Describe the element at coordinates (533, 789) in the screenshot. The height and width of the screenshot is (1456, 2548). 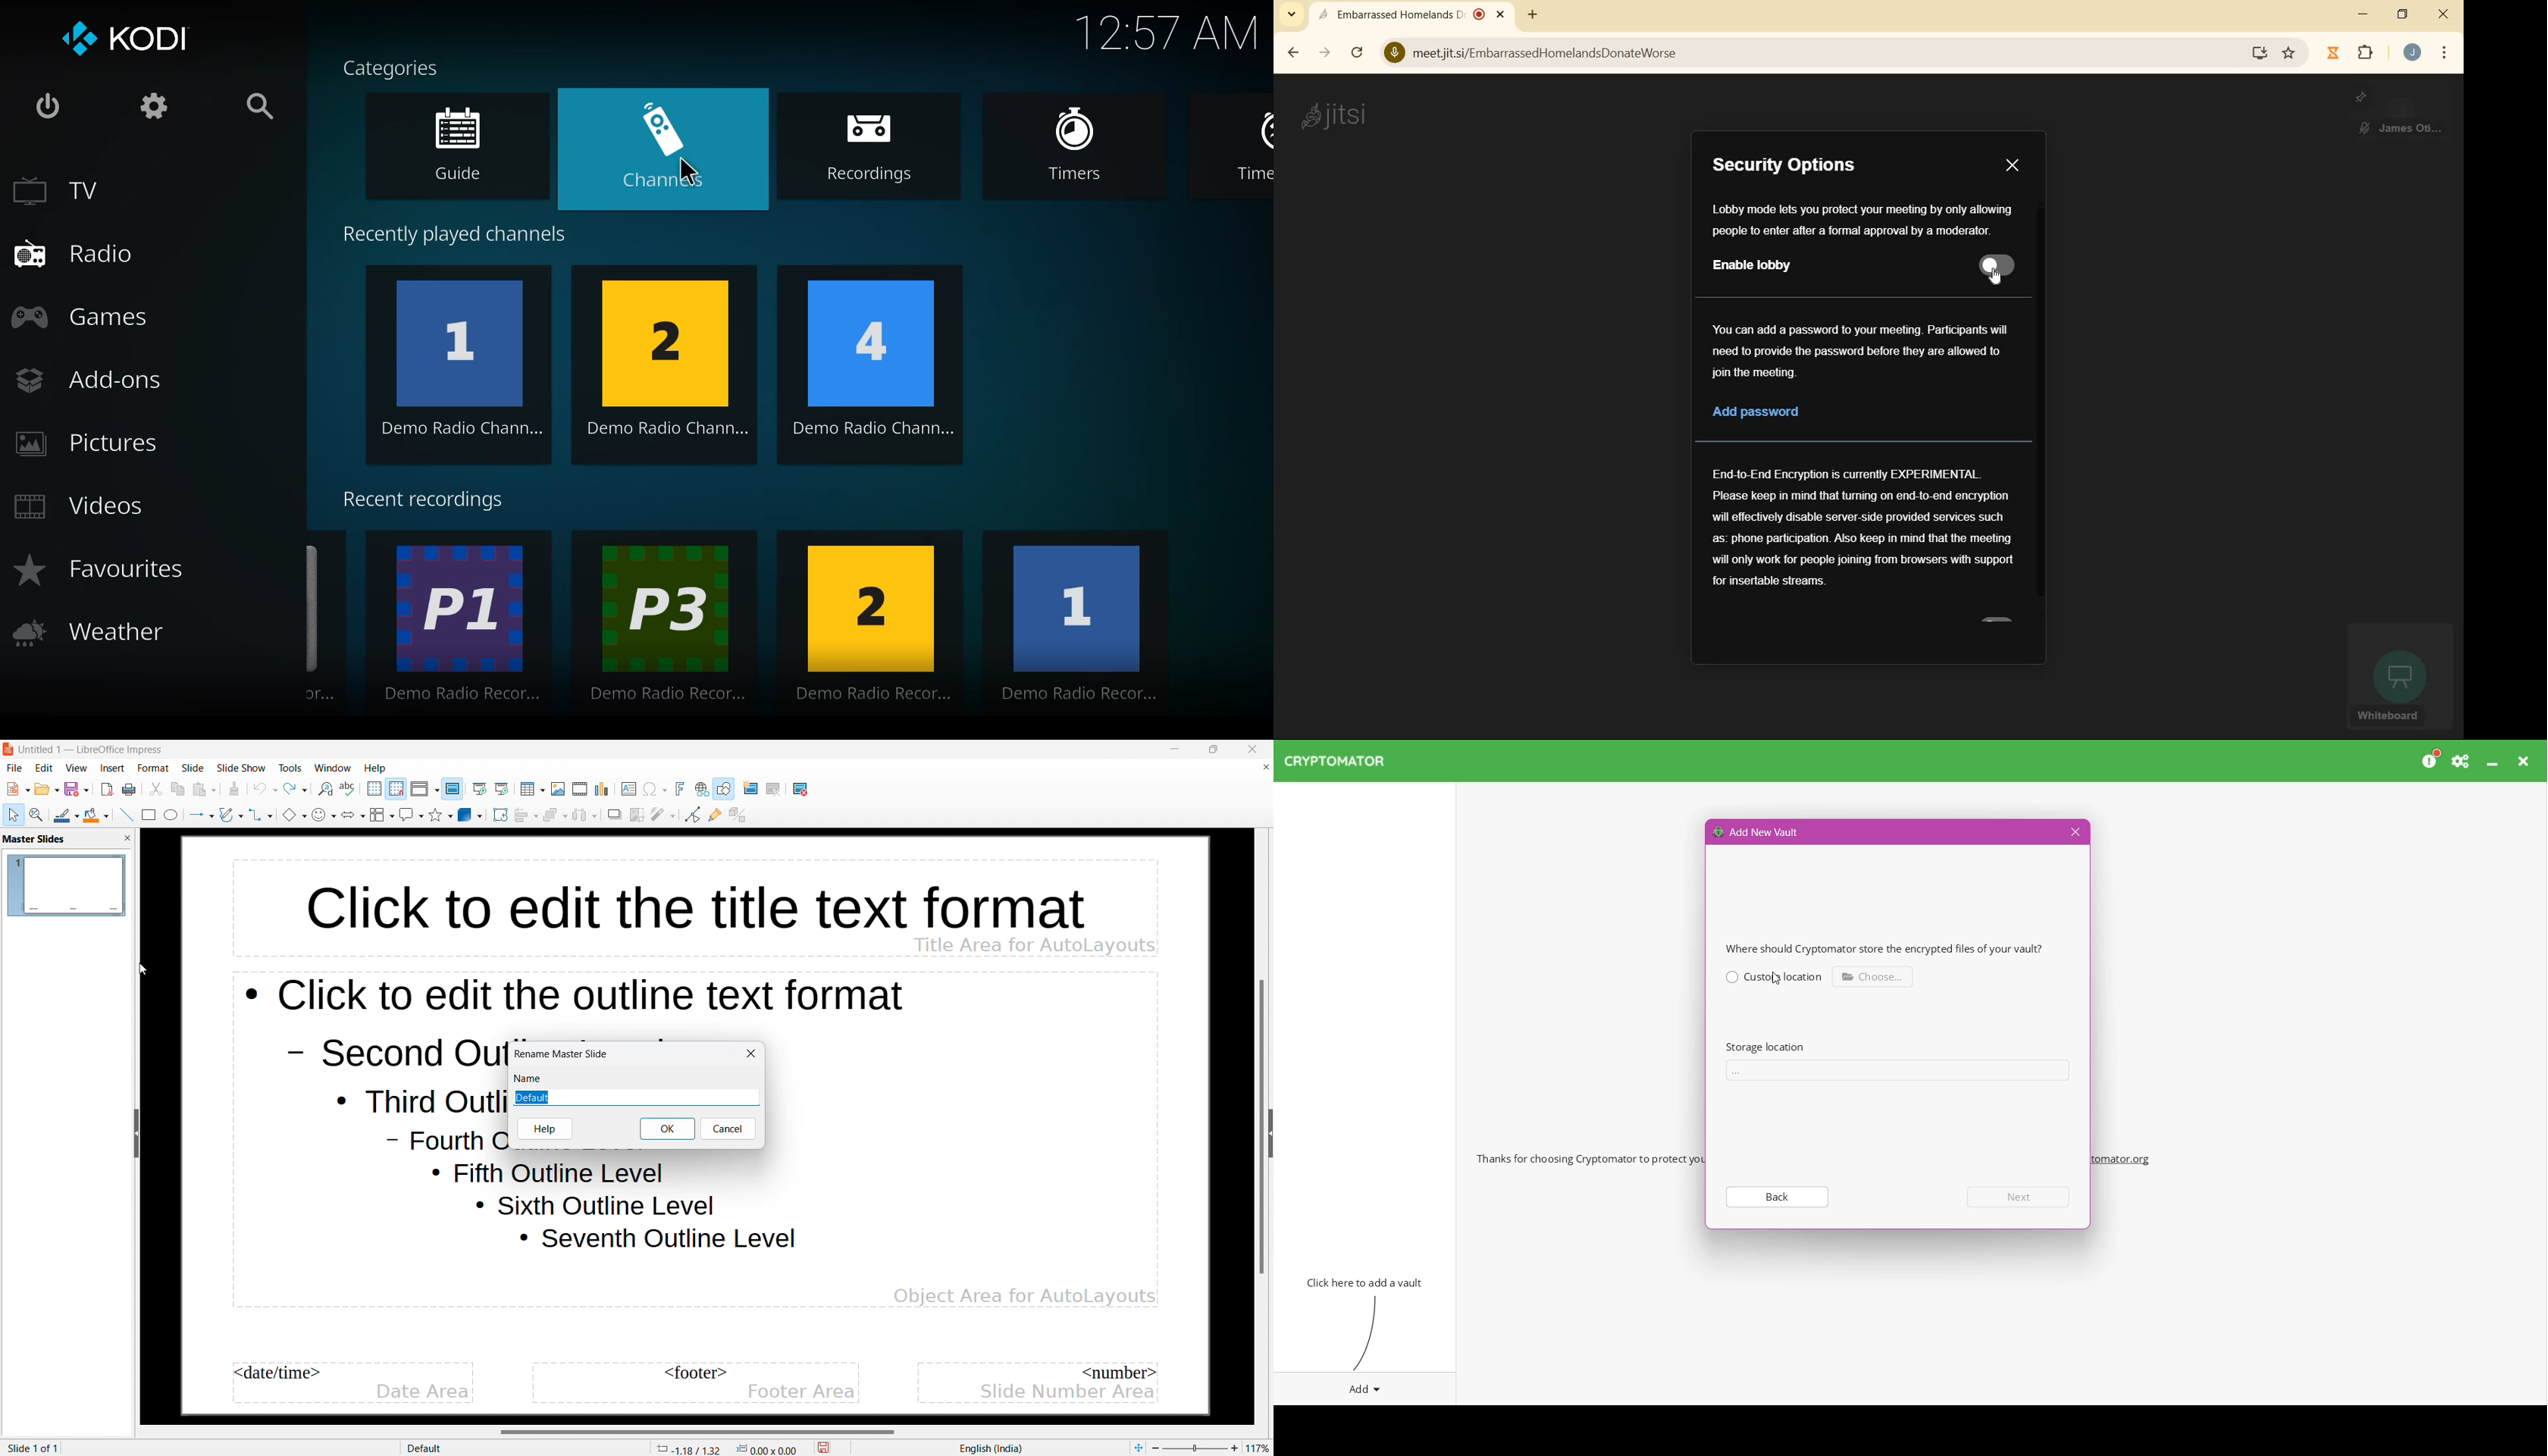
I see `insert table` at that location.